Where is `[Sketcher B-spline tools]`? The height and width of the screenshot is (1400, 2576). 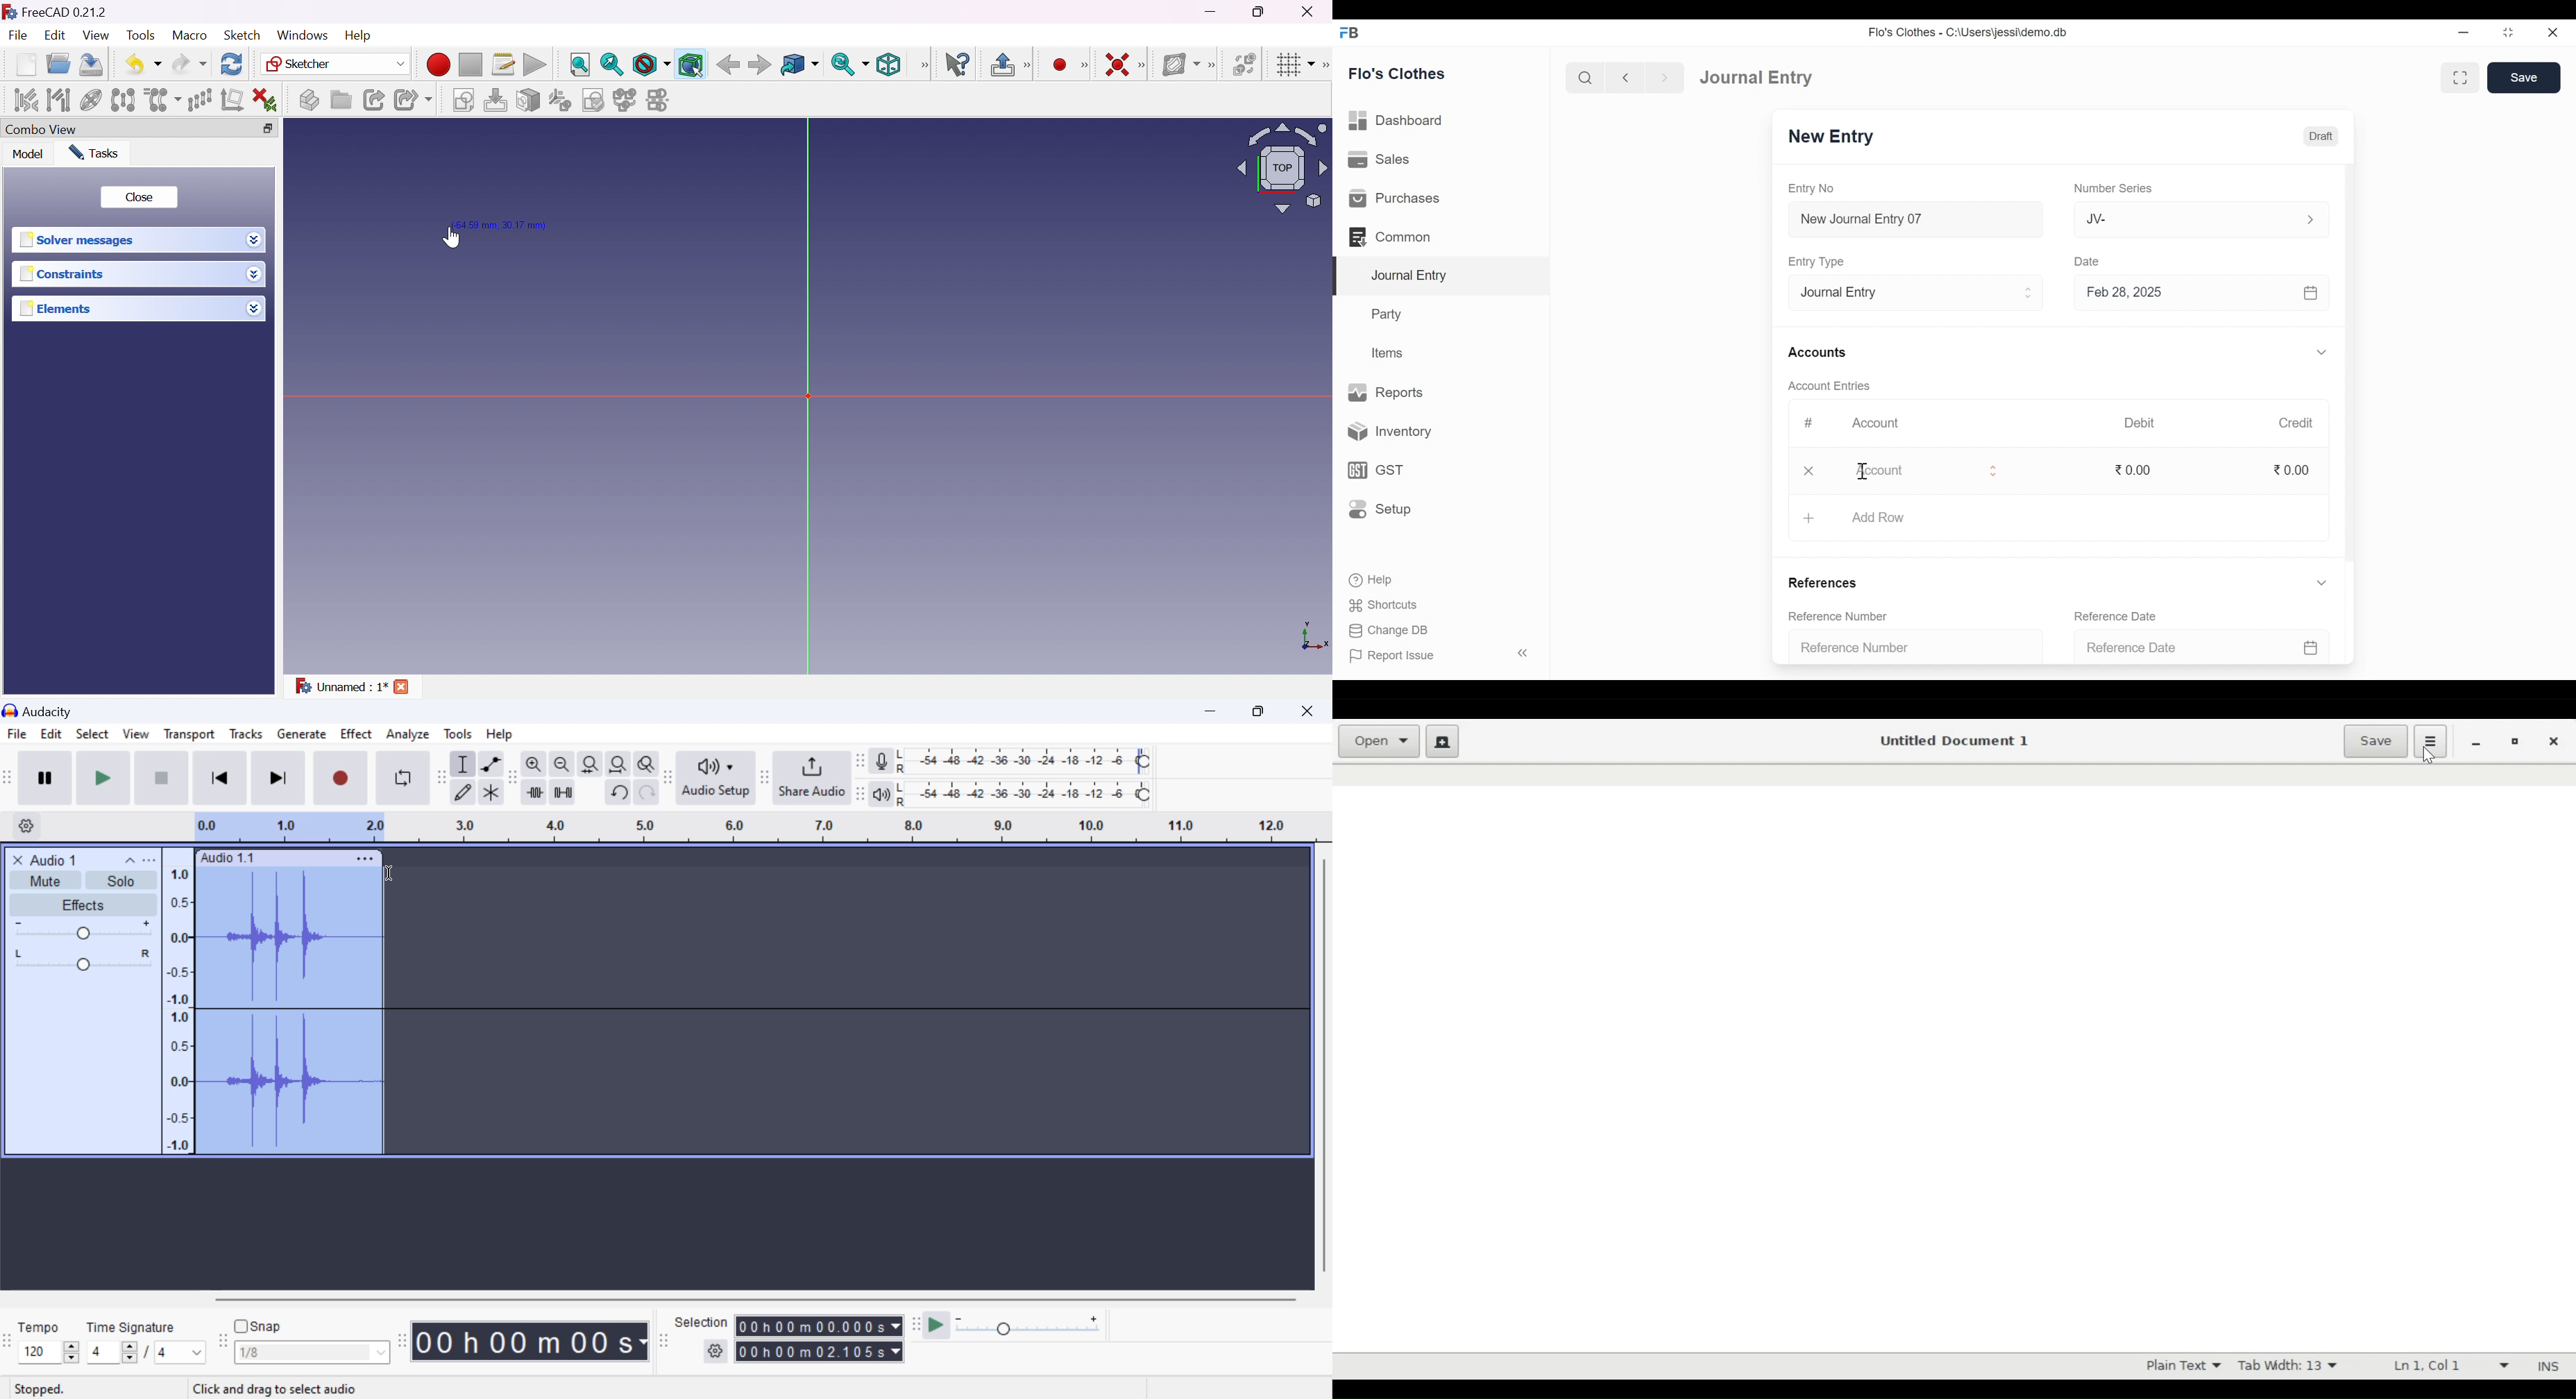 [Sketcher B-spline tools] is located at coordinates (1213, 65).